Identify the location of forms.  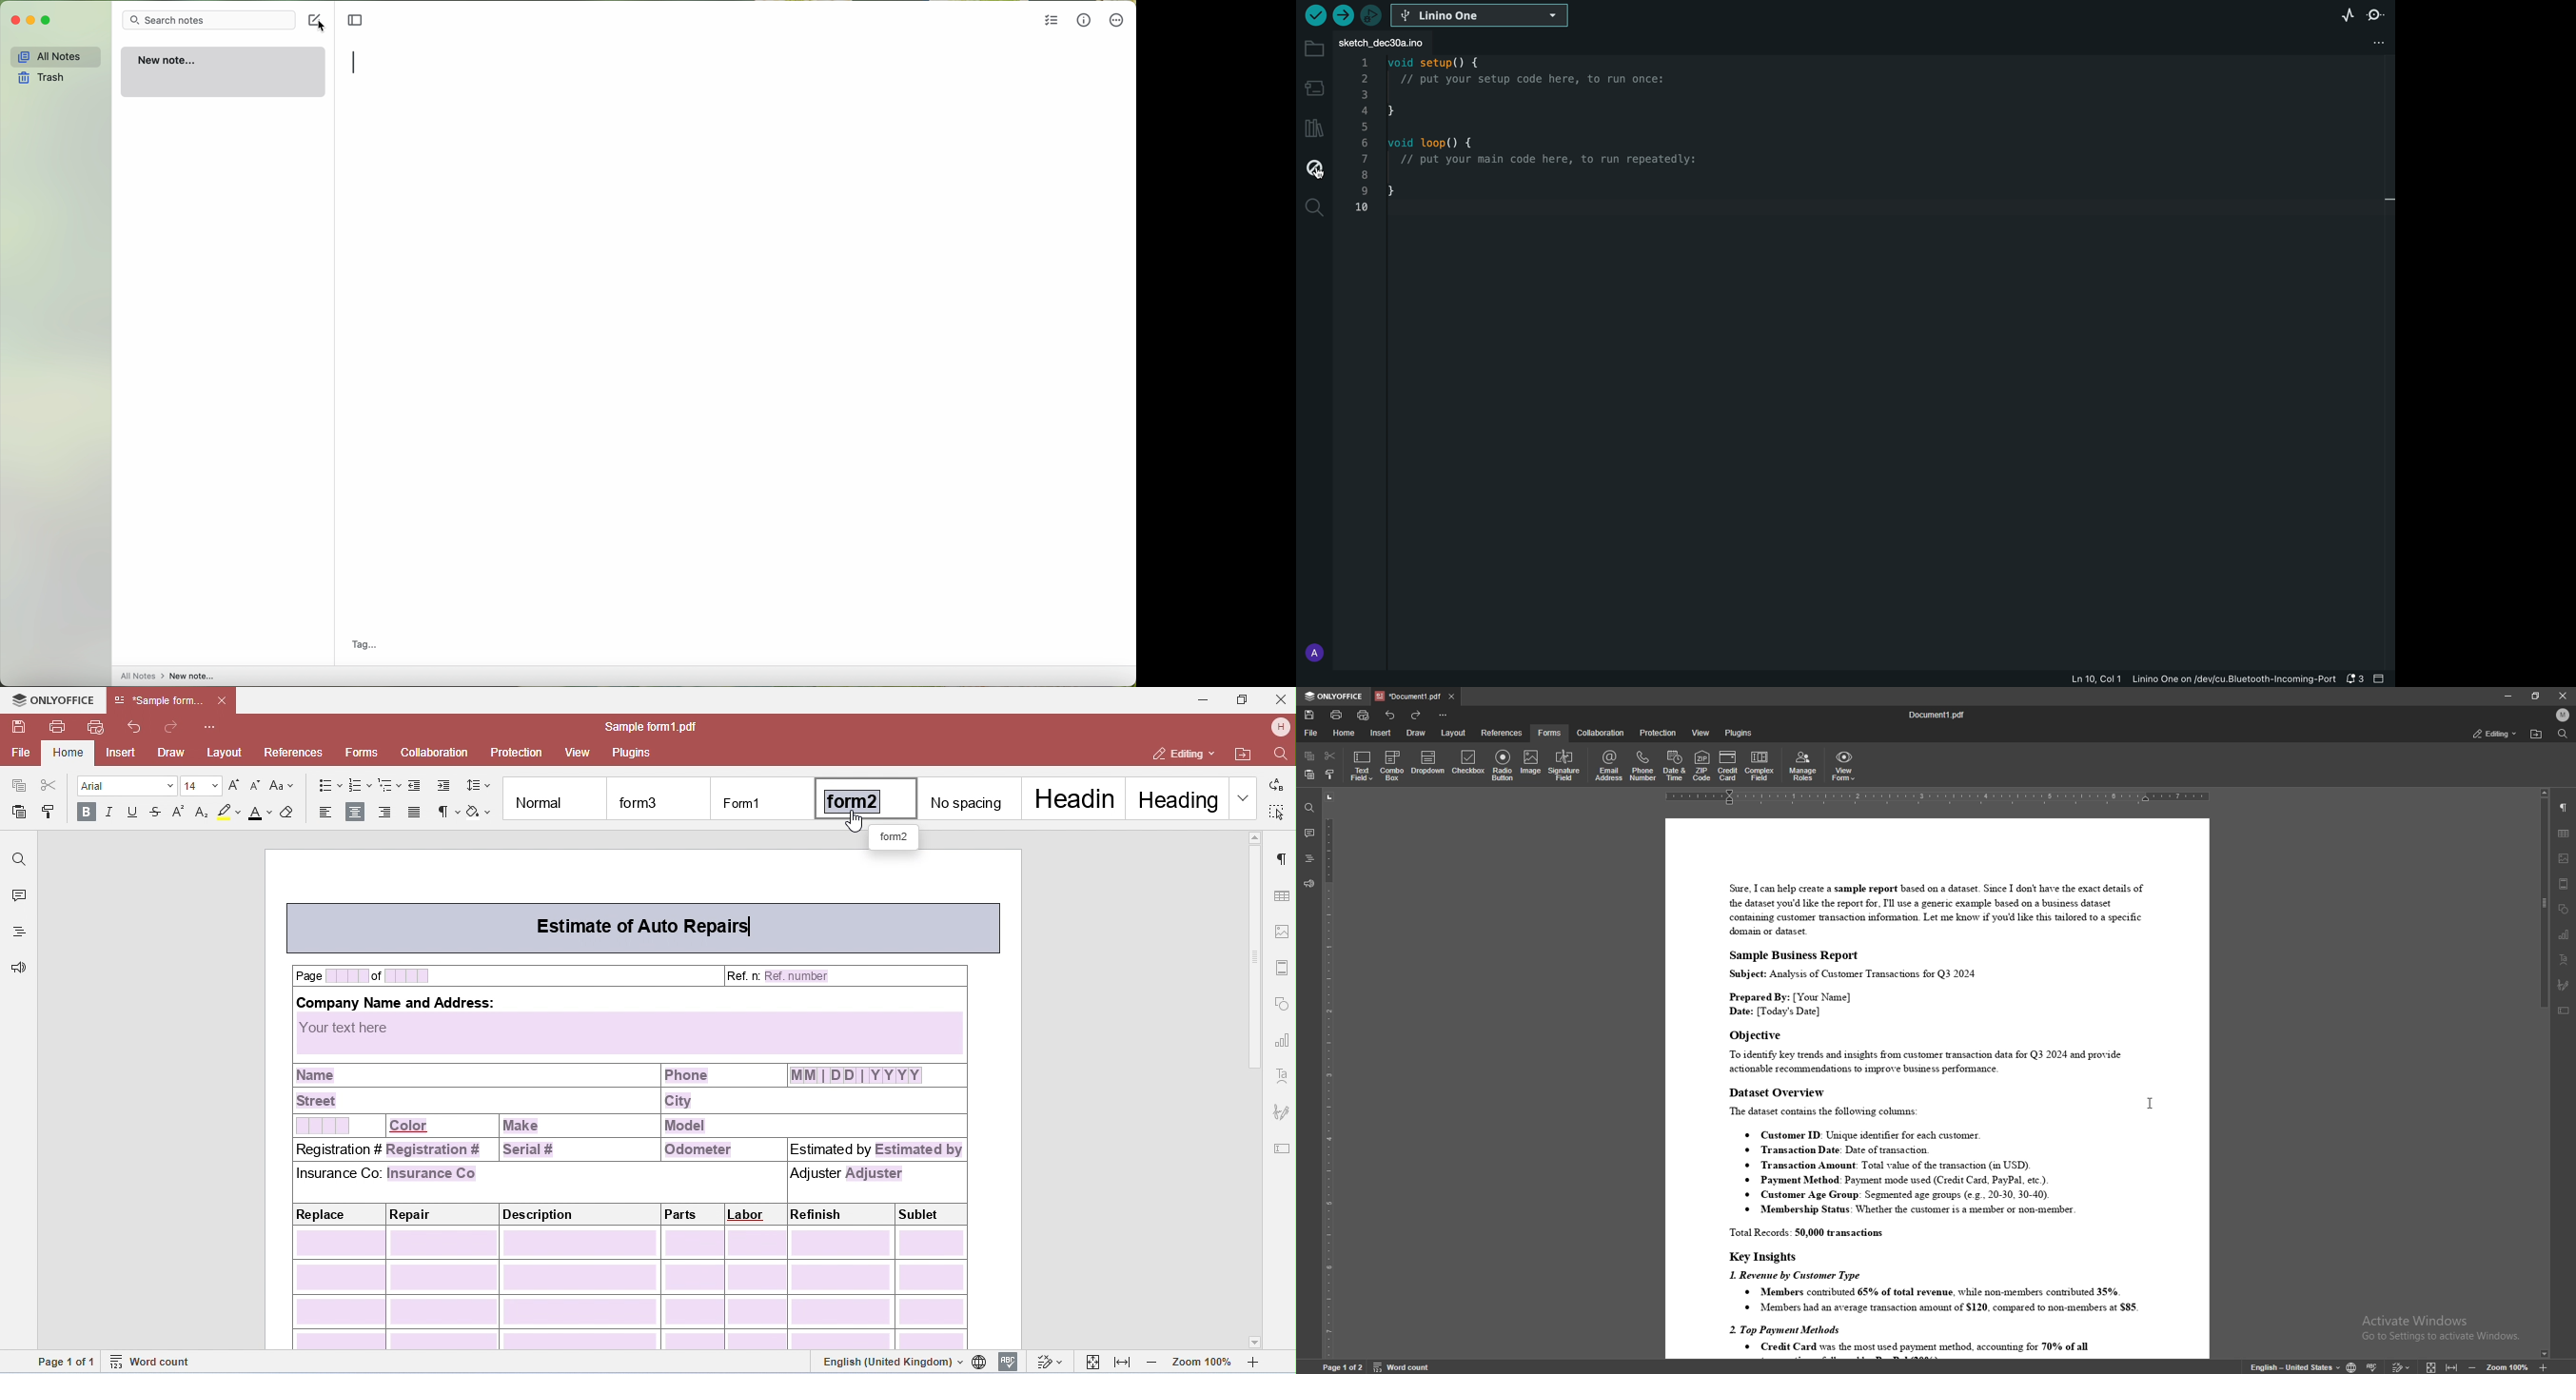
(1551, 732).